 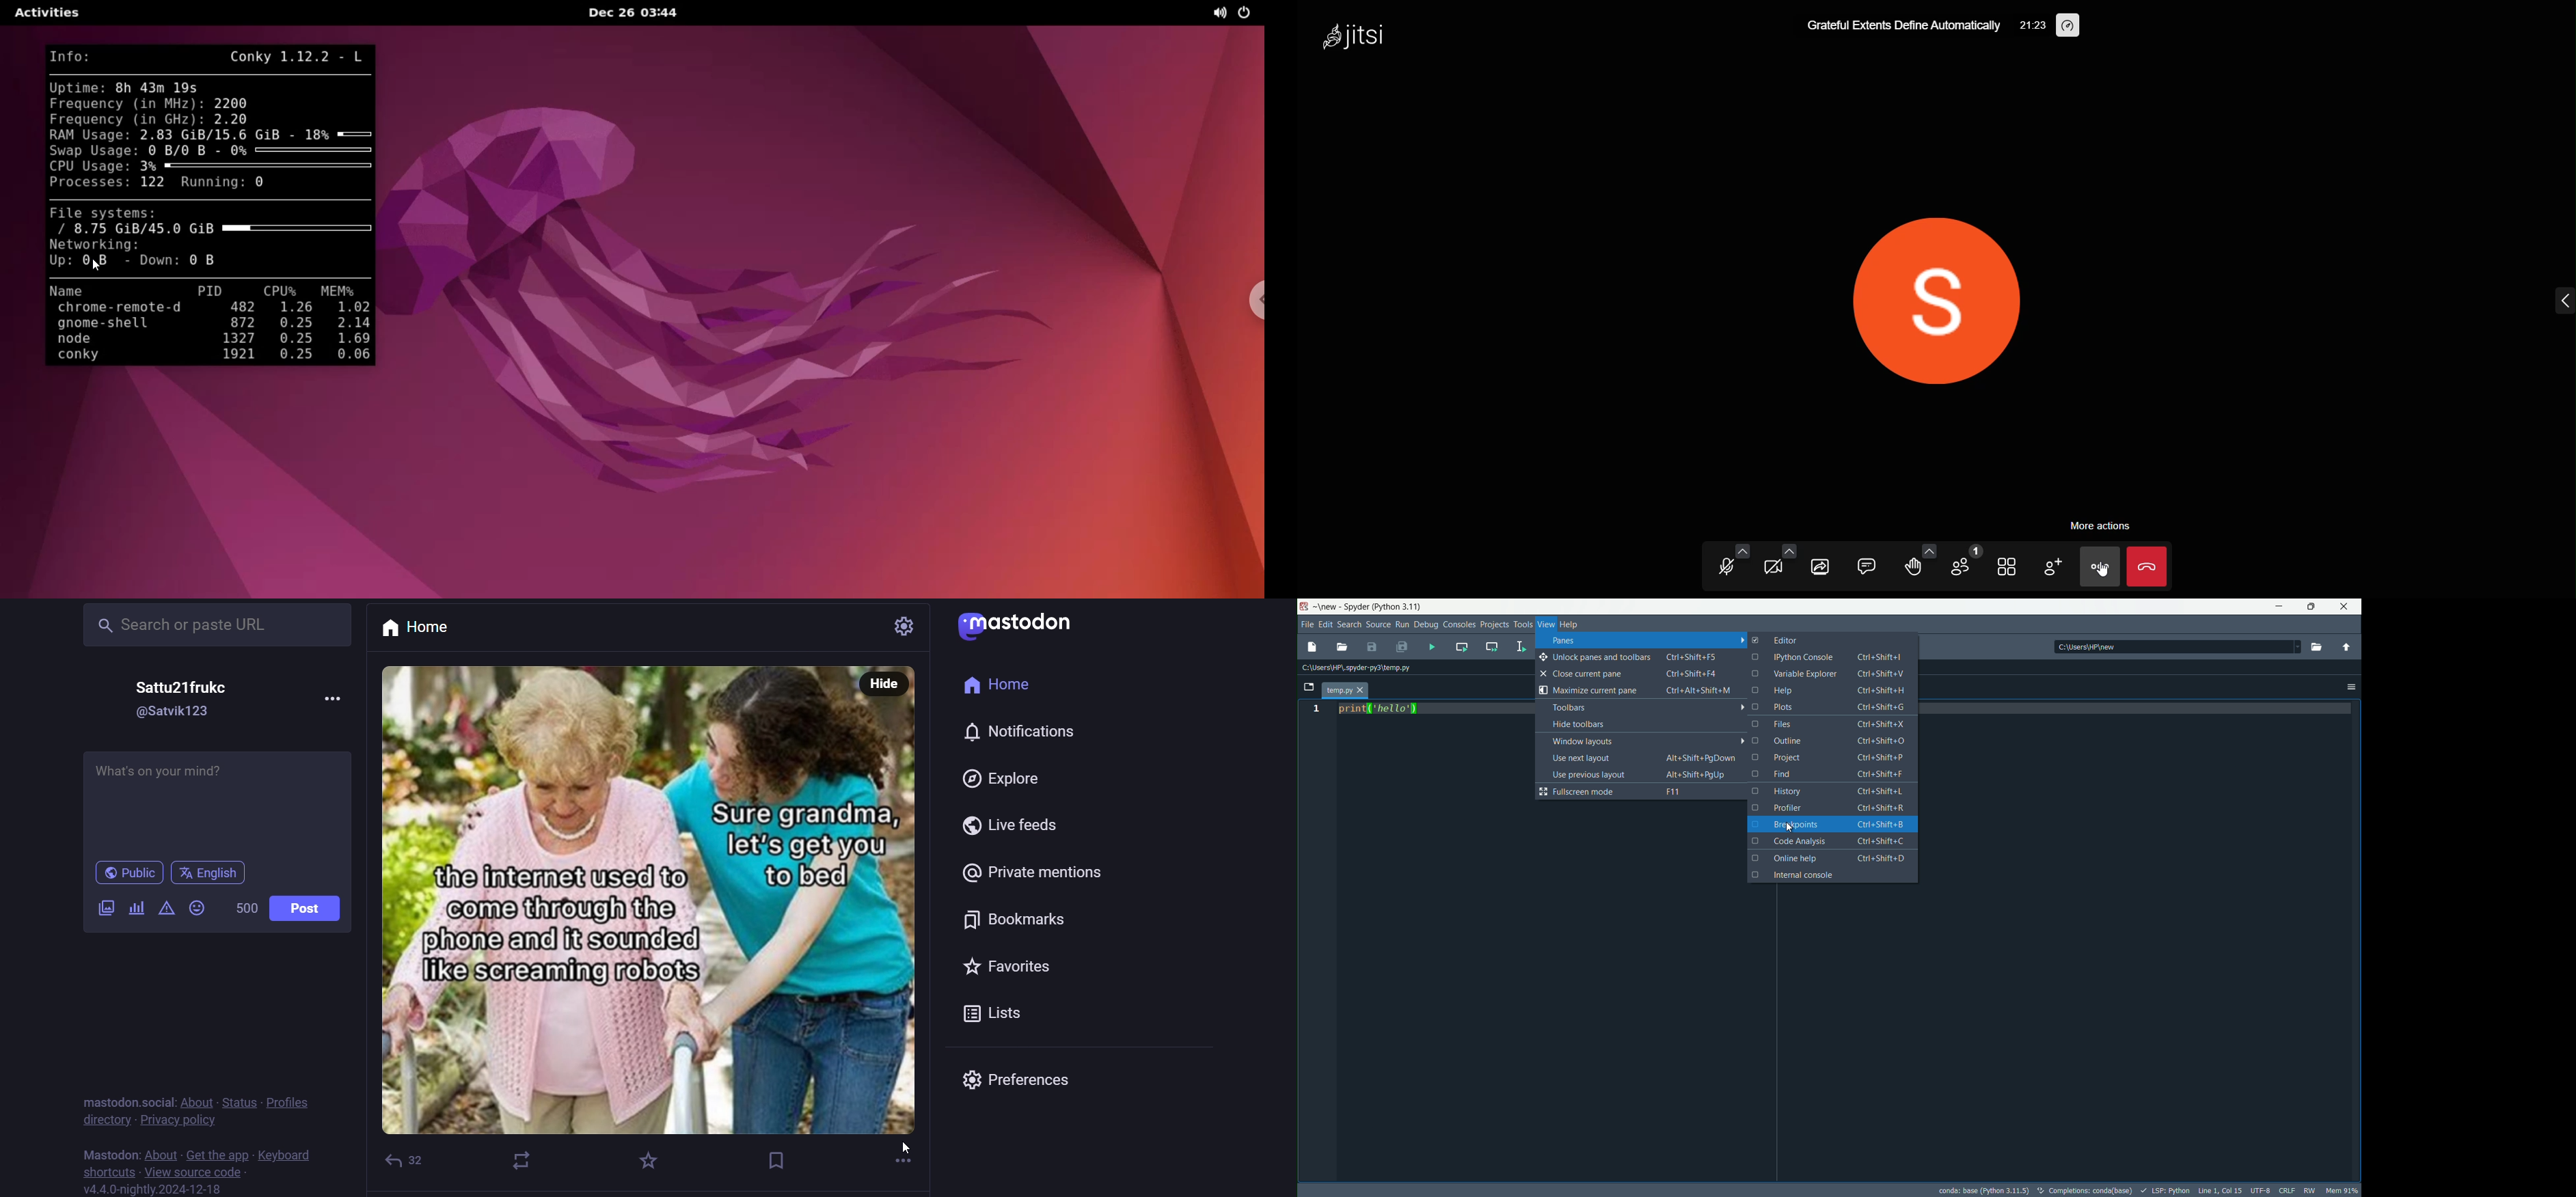 I want to click on file menu, so click(x=1306, y=625).